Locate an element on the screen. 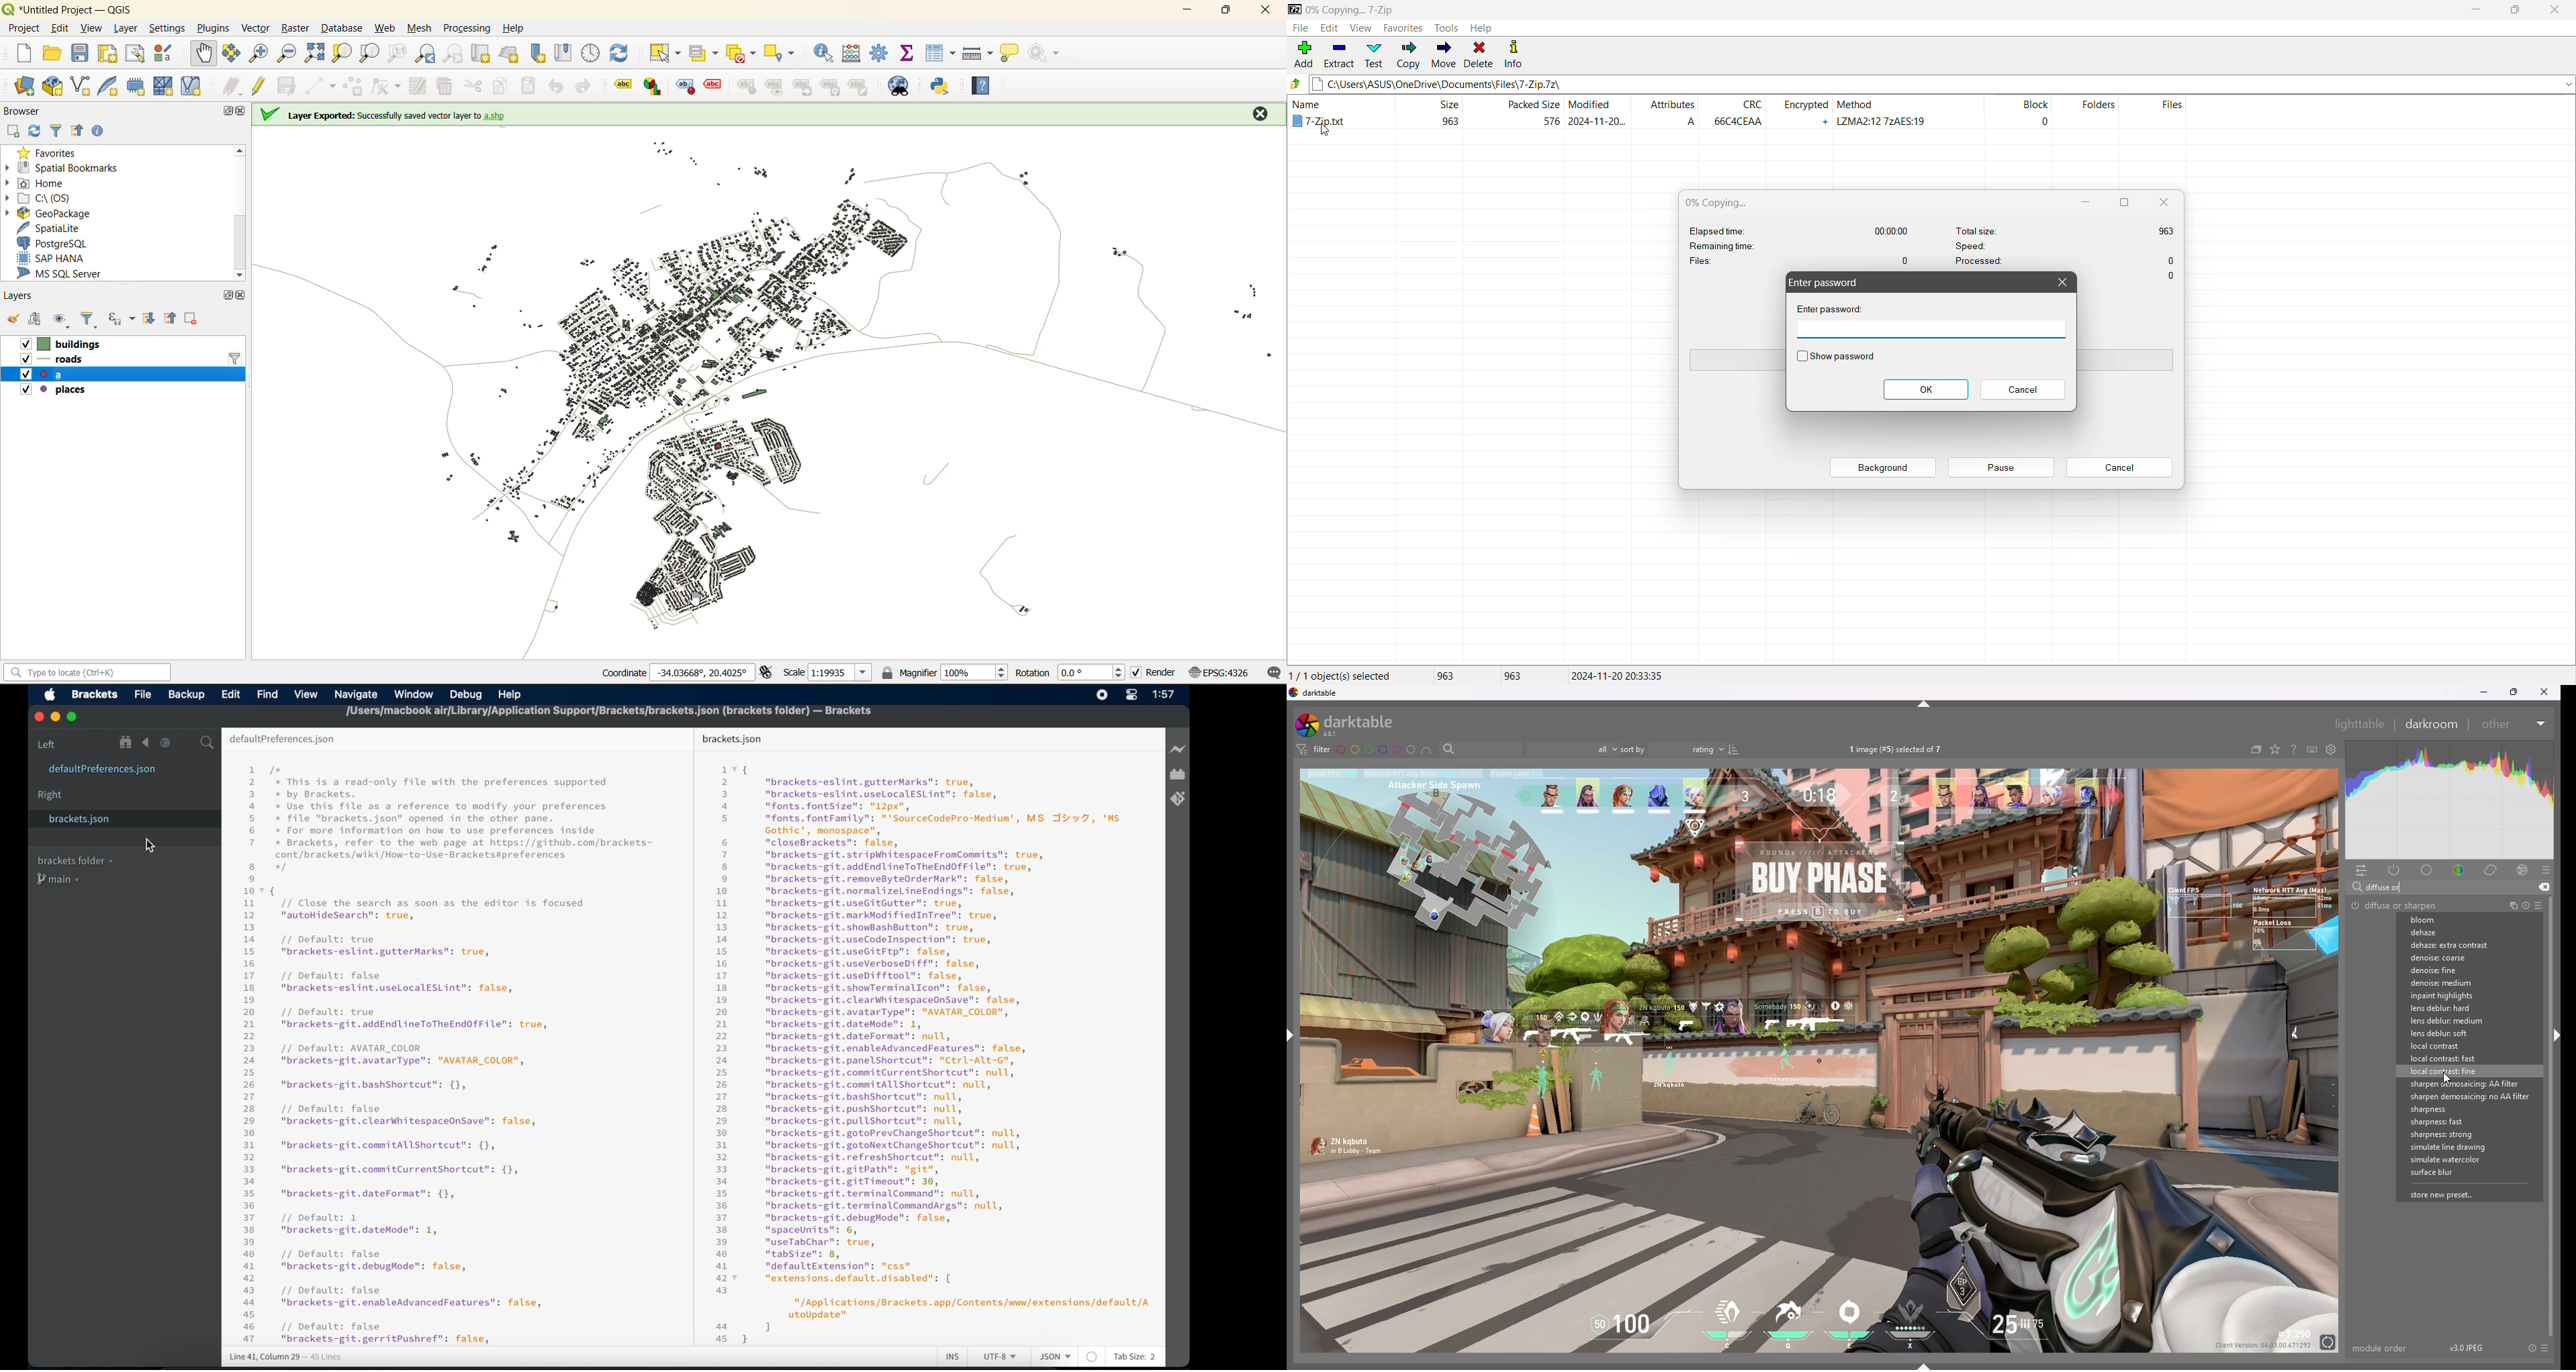 The height and width of the screenshot is (1372, 2576). zoom native is located at coordinates (401, 54).